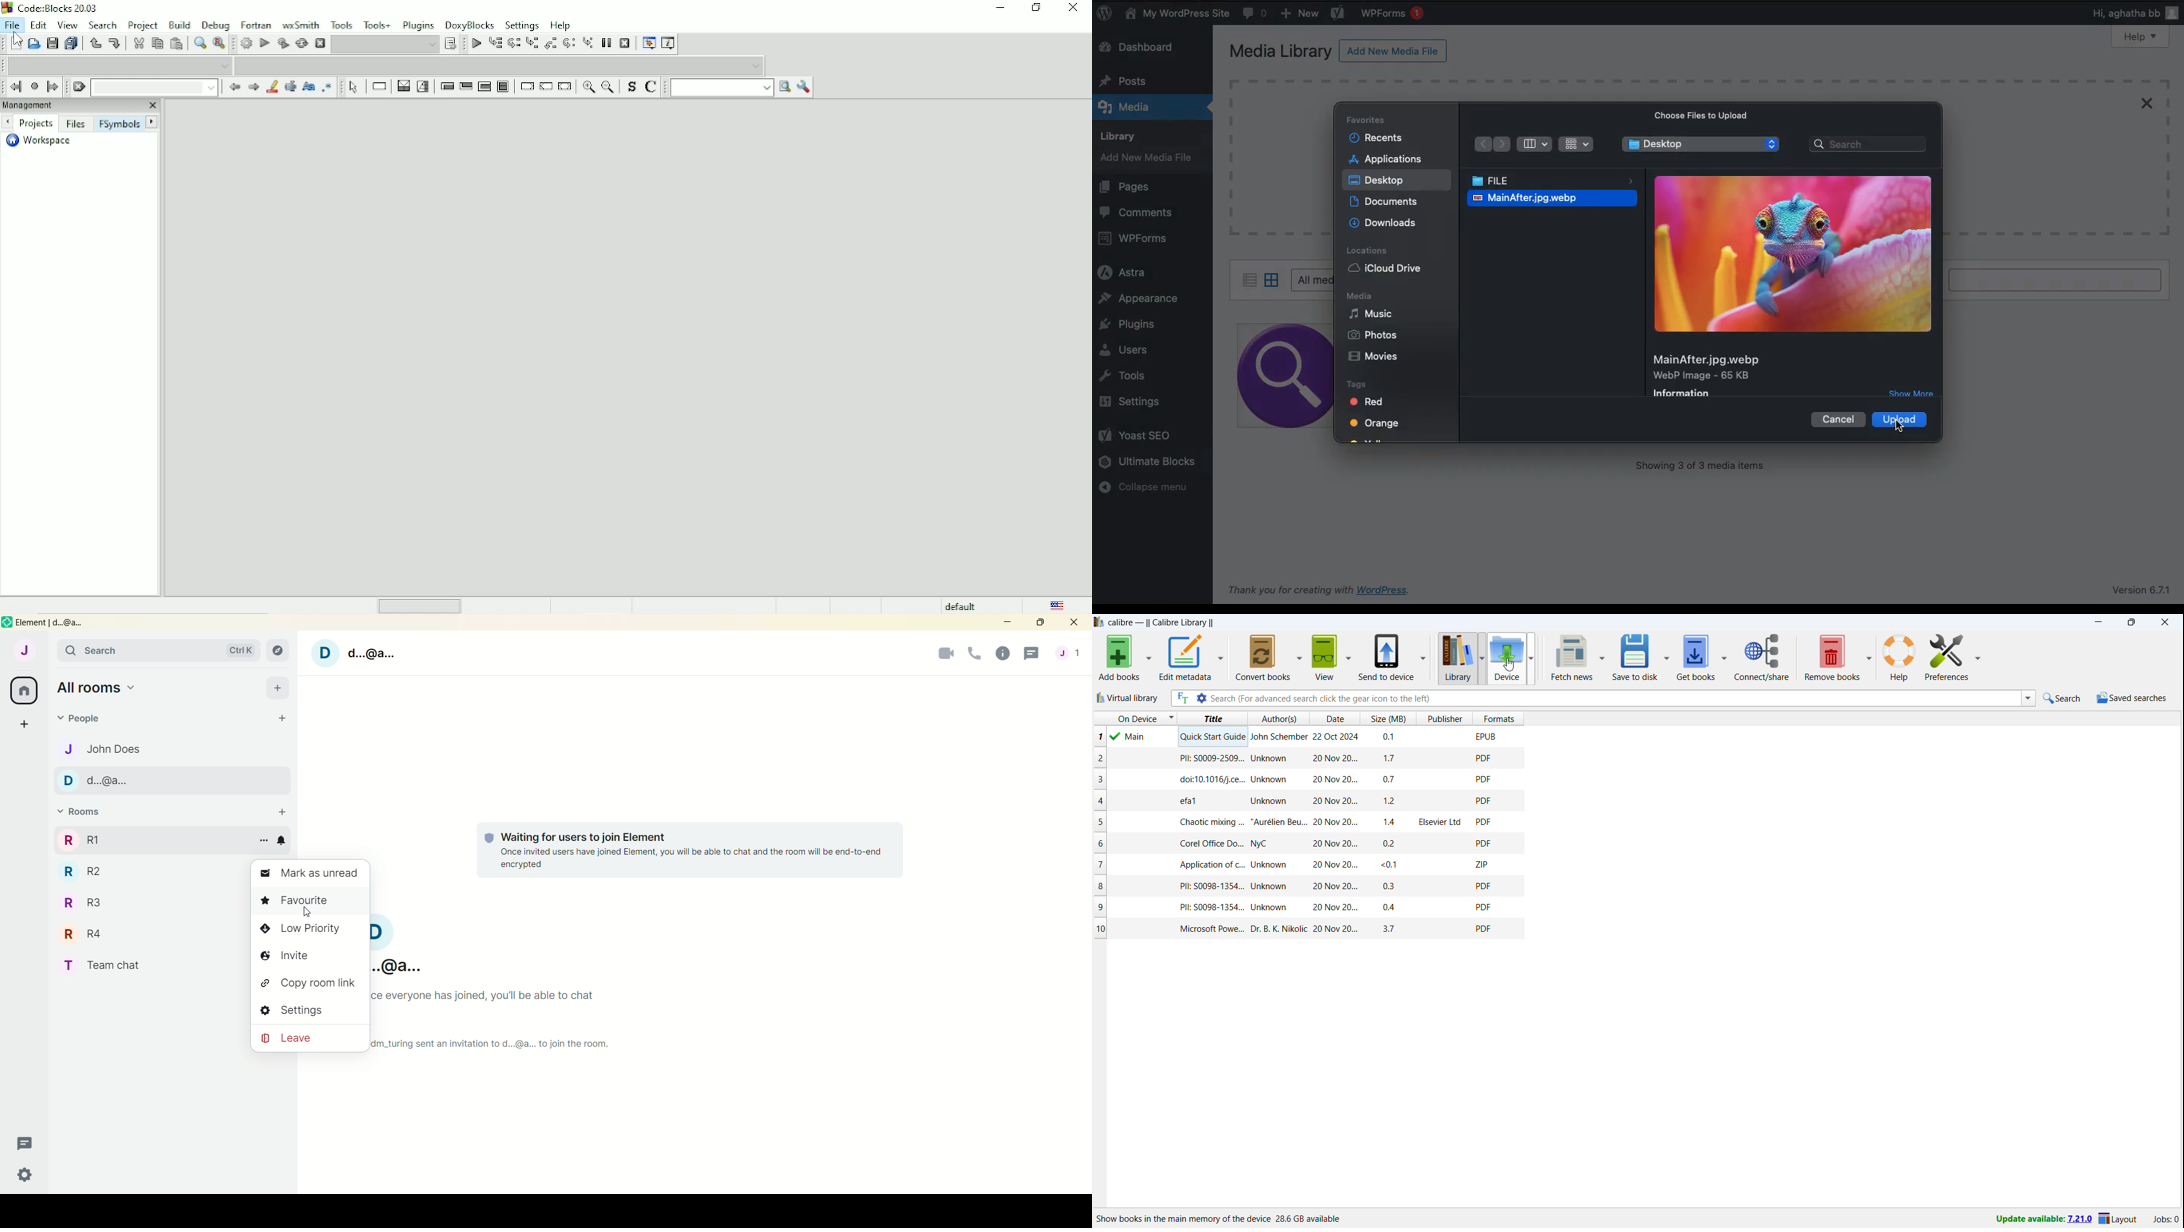 Image resolution: width=2184 pixels, height=1232 pixels. What do you see at coordinates (1118, 658) in the screenshot?
I see `Add books` at bounding box center [1118, 658].